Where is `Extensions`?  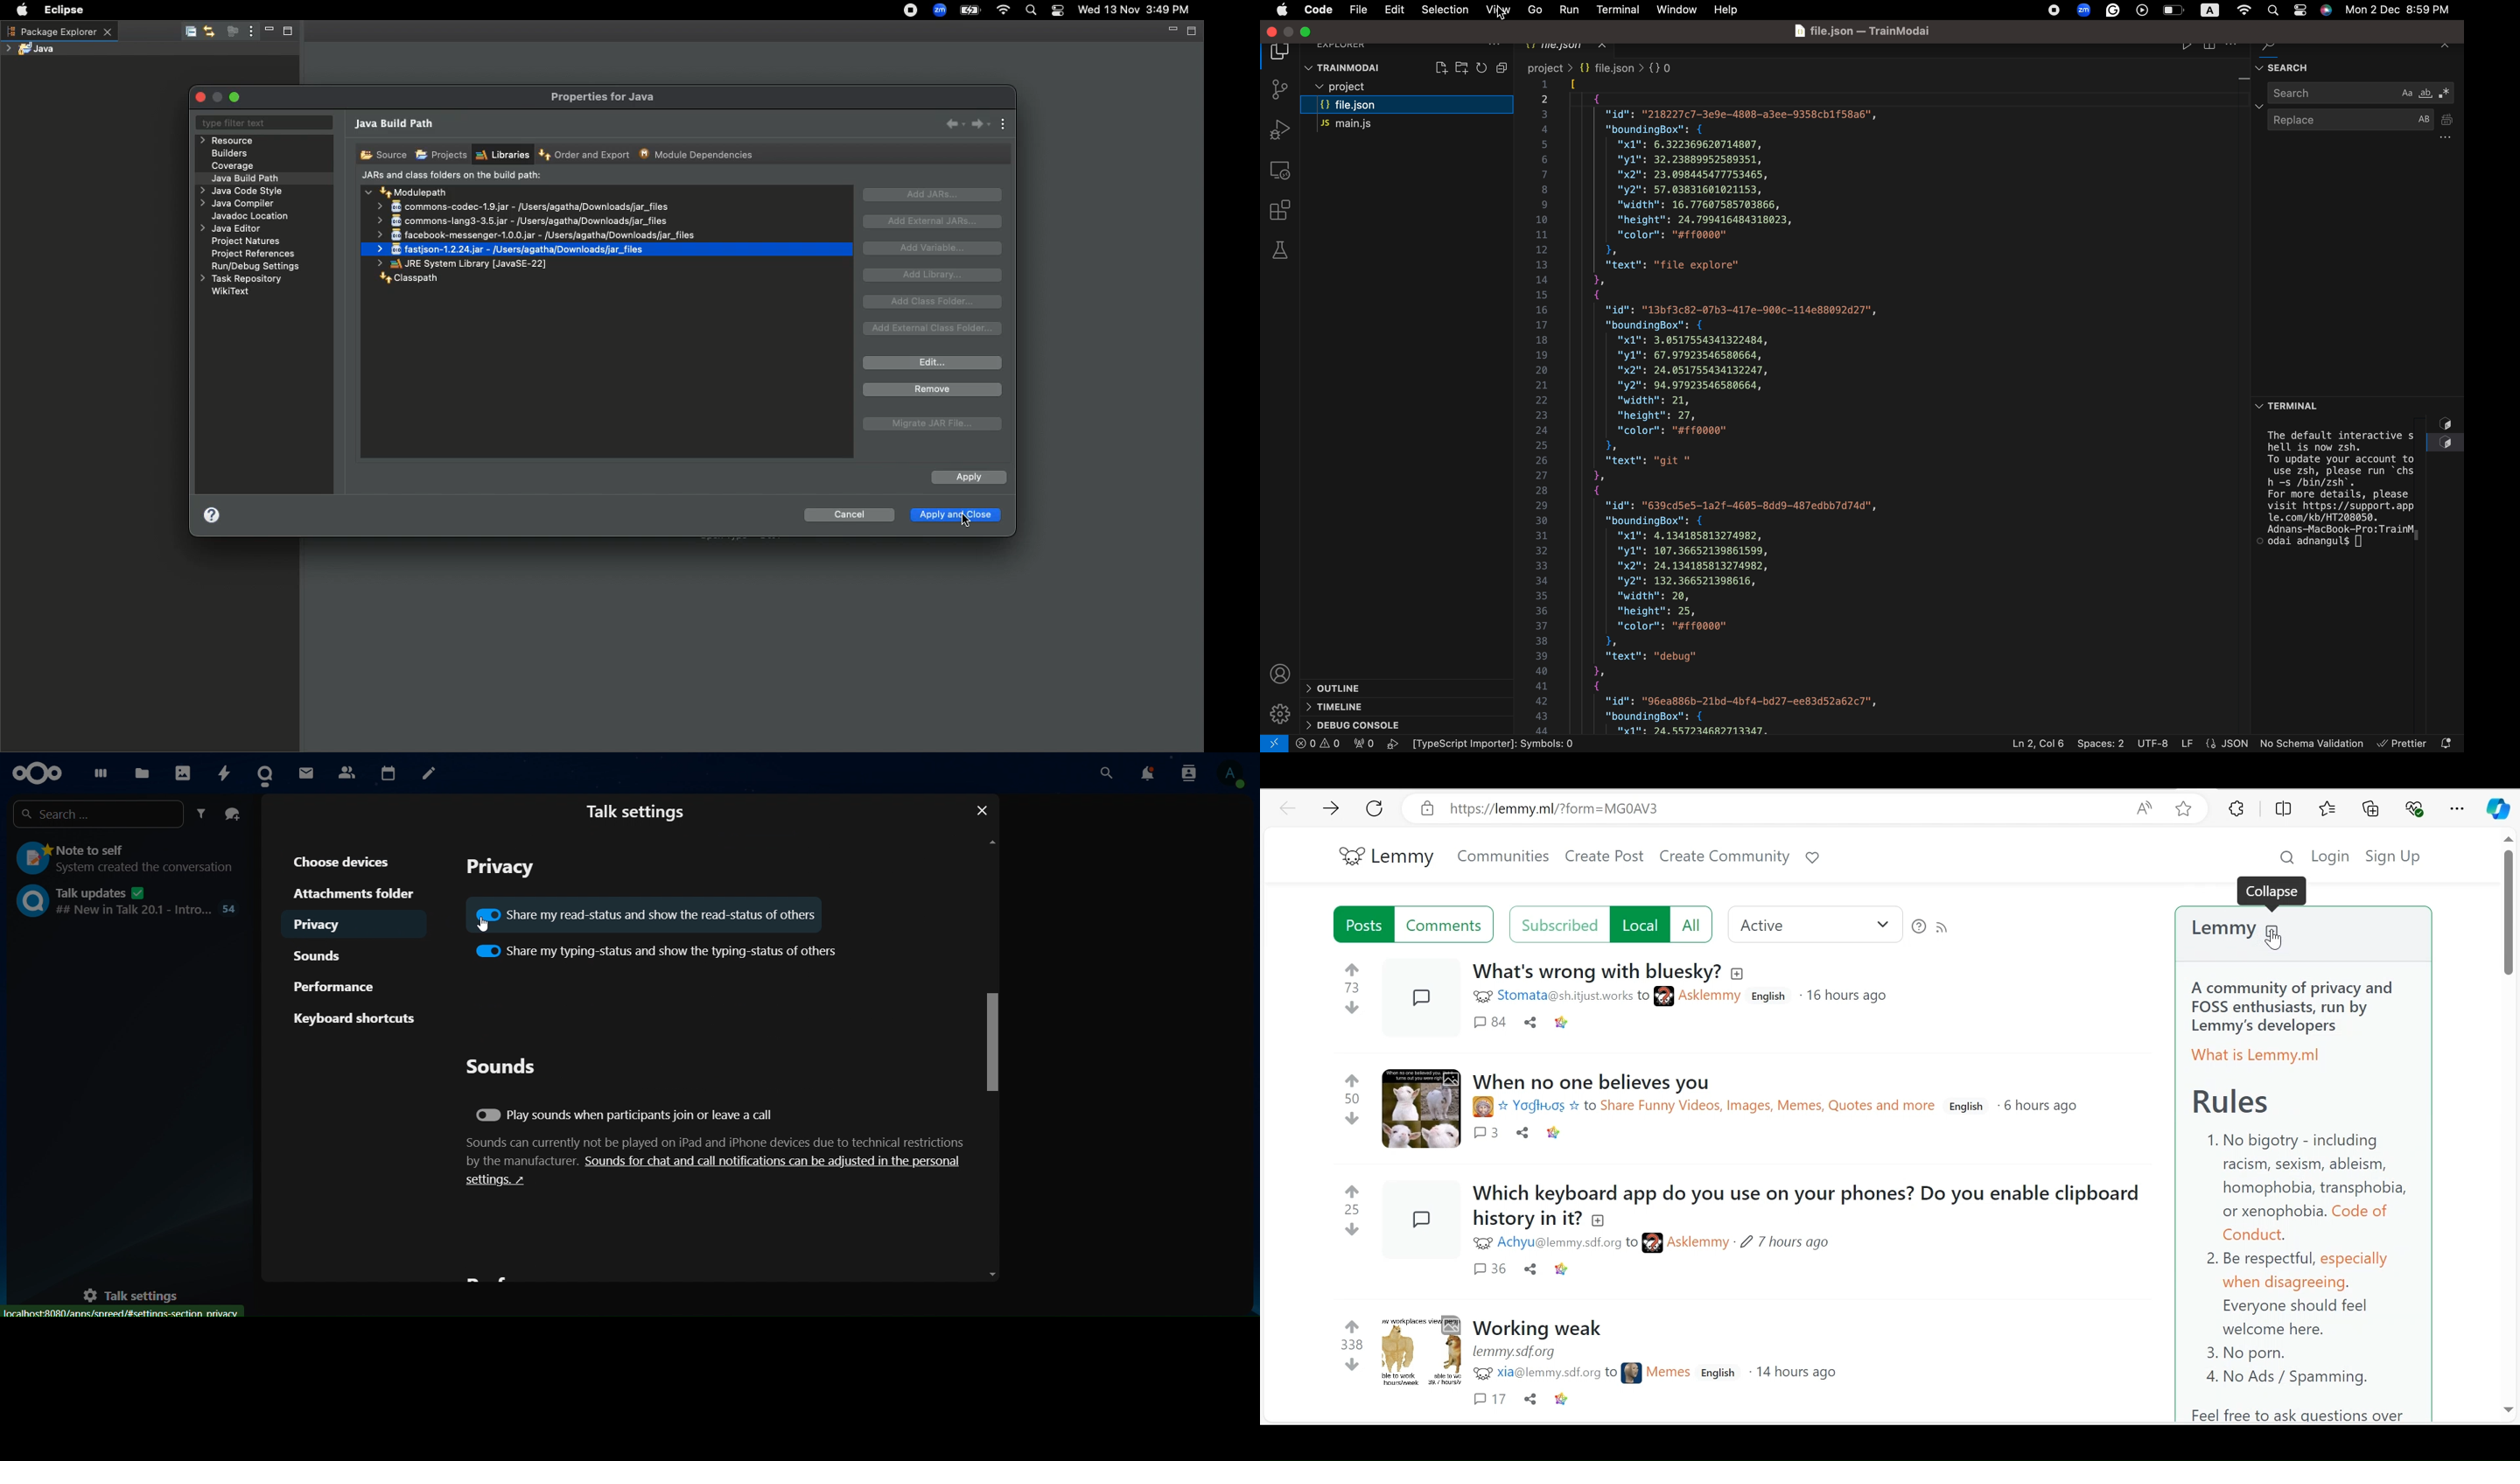 Extensions is located at coordinates (1282, 209).